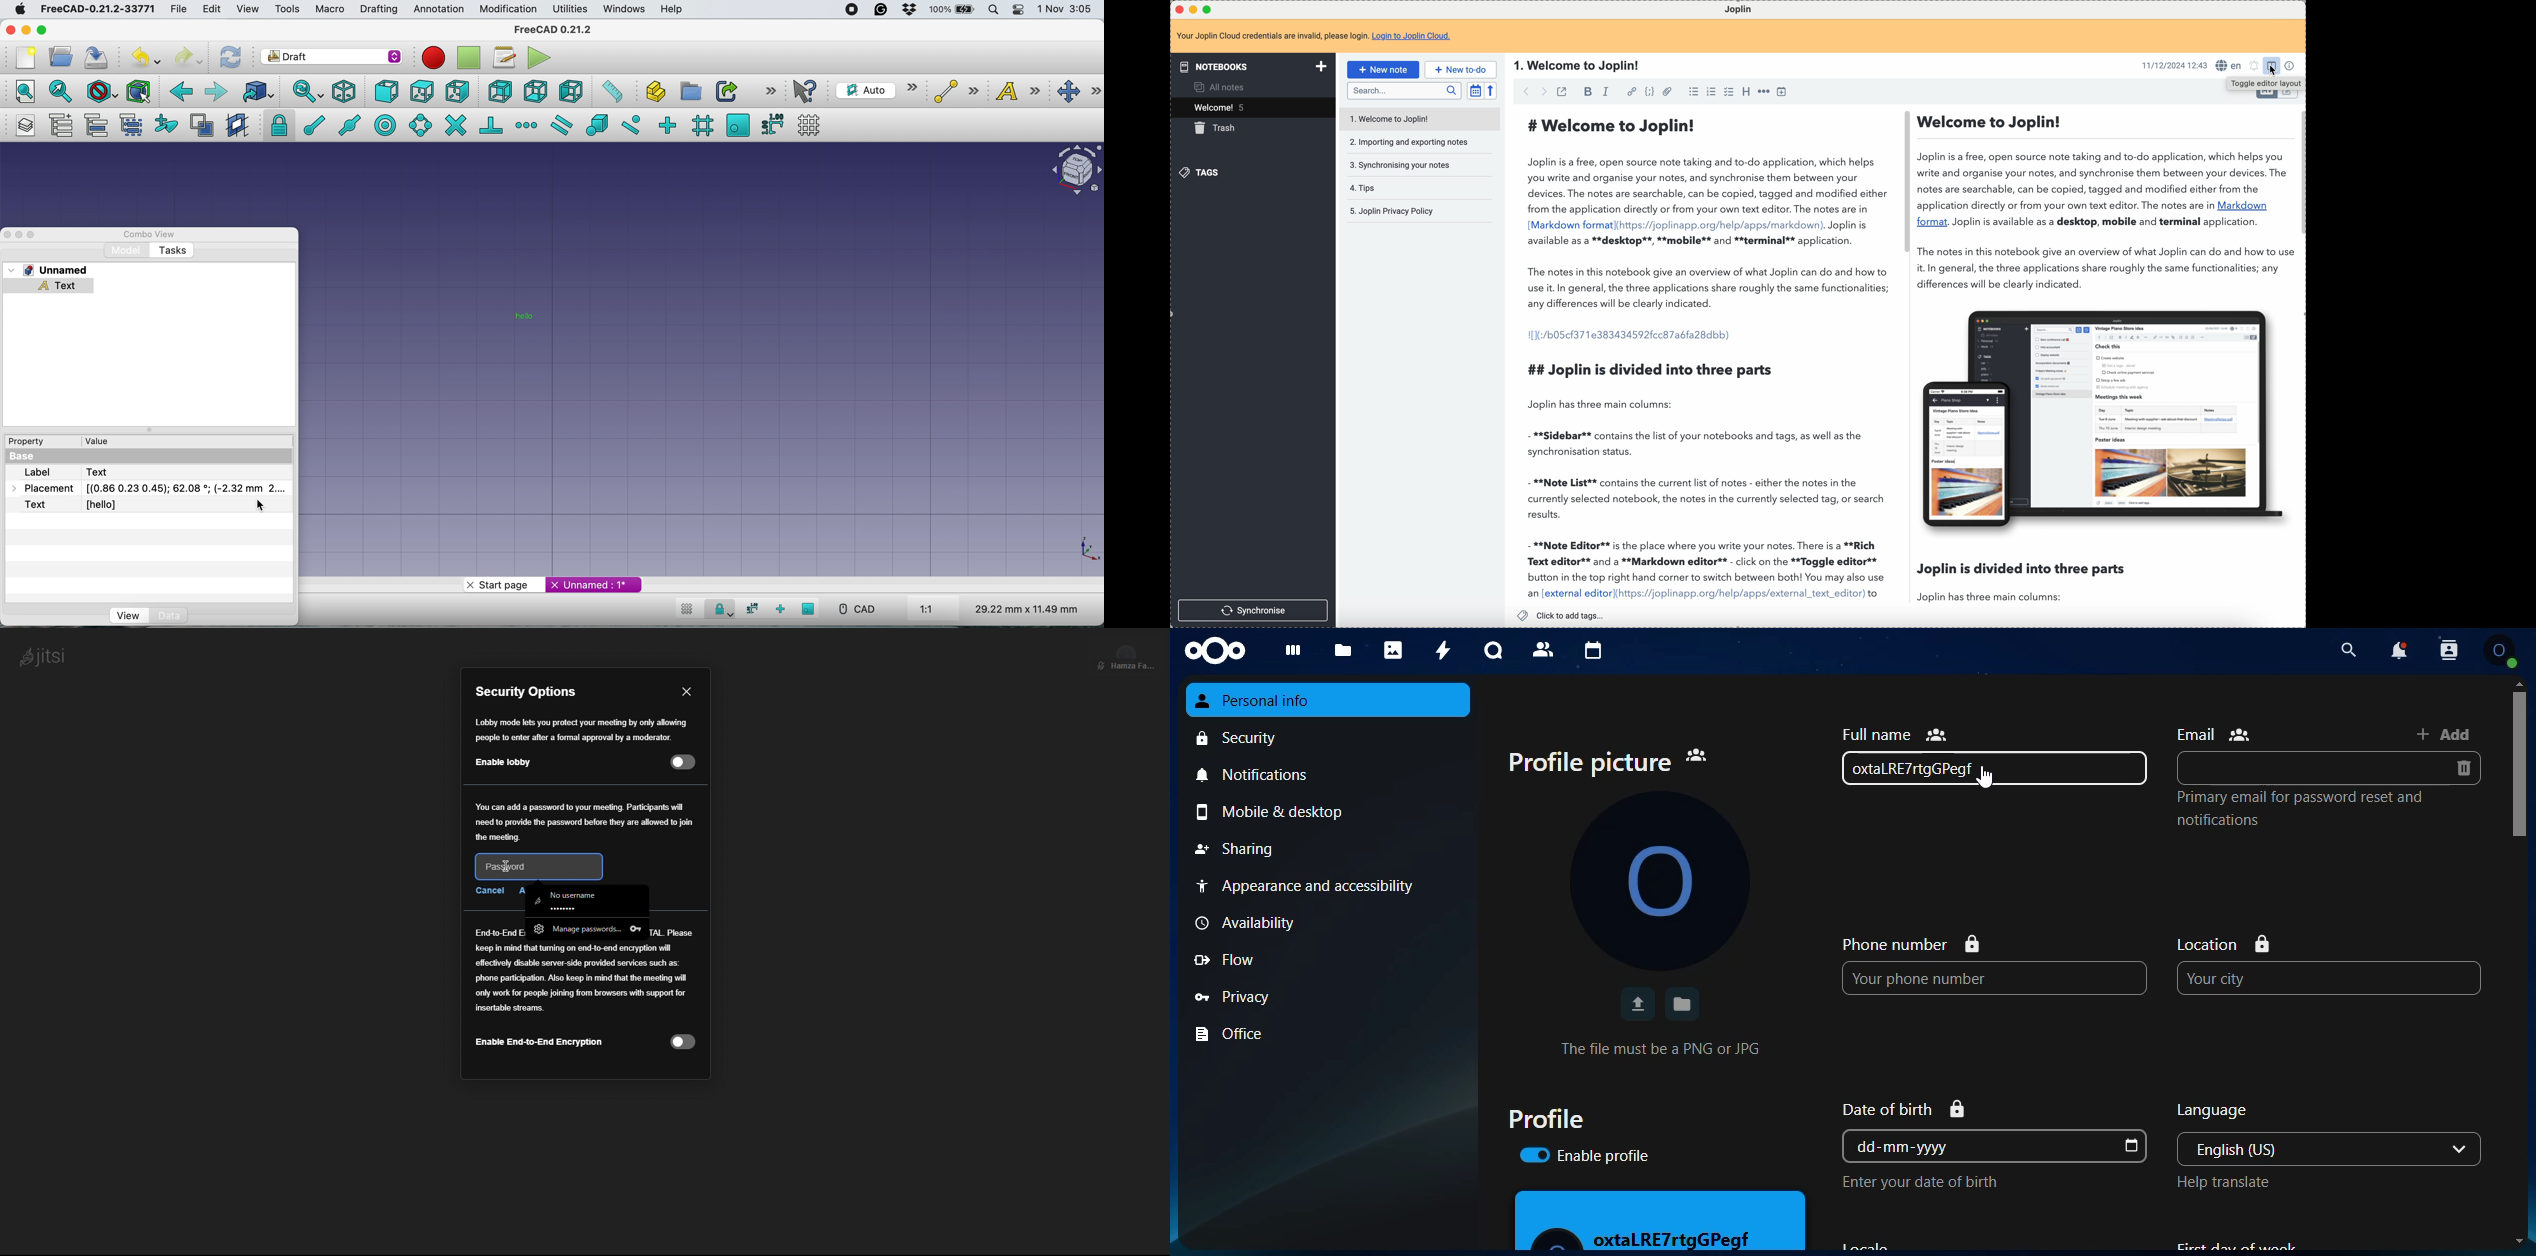 This screenshot has width=2548, height=1260. Describe the element at coordinates (1564, 615) in the screenshot. I see `click to add tags` at that location.